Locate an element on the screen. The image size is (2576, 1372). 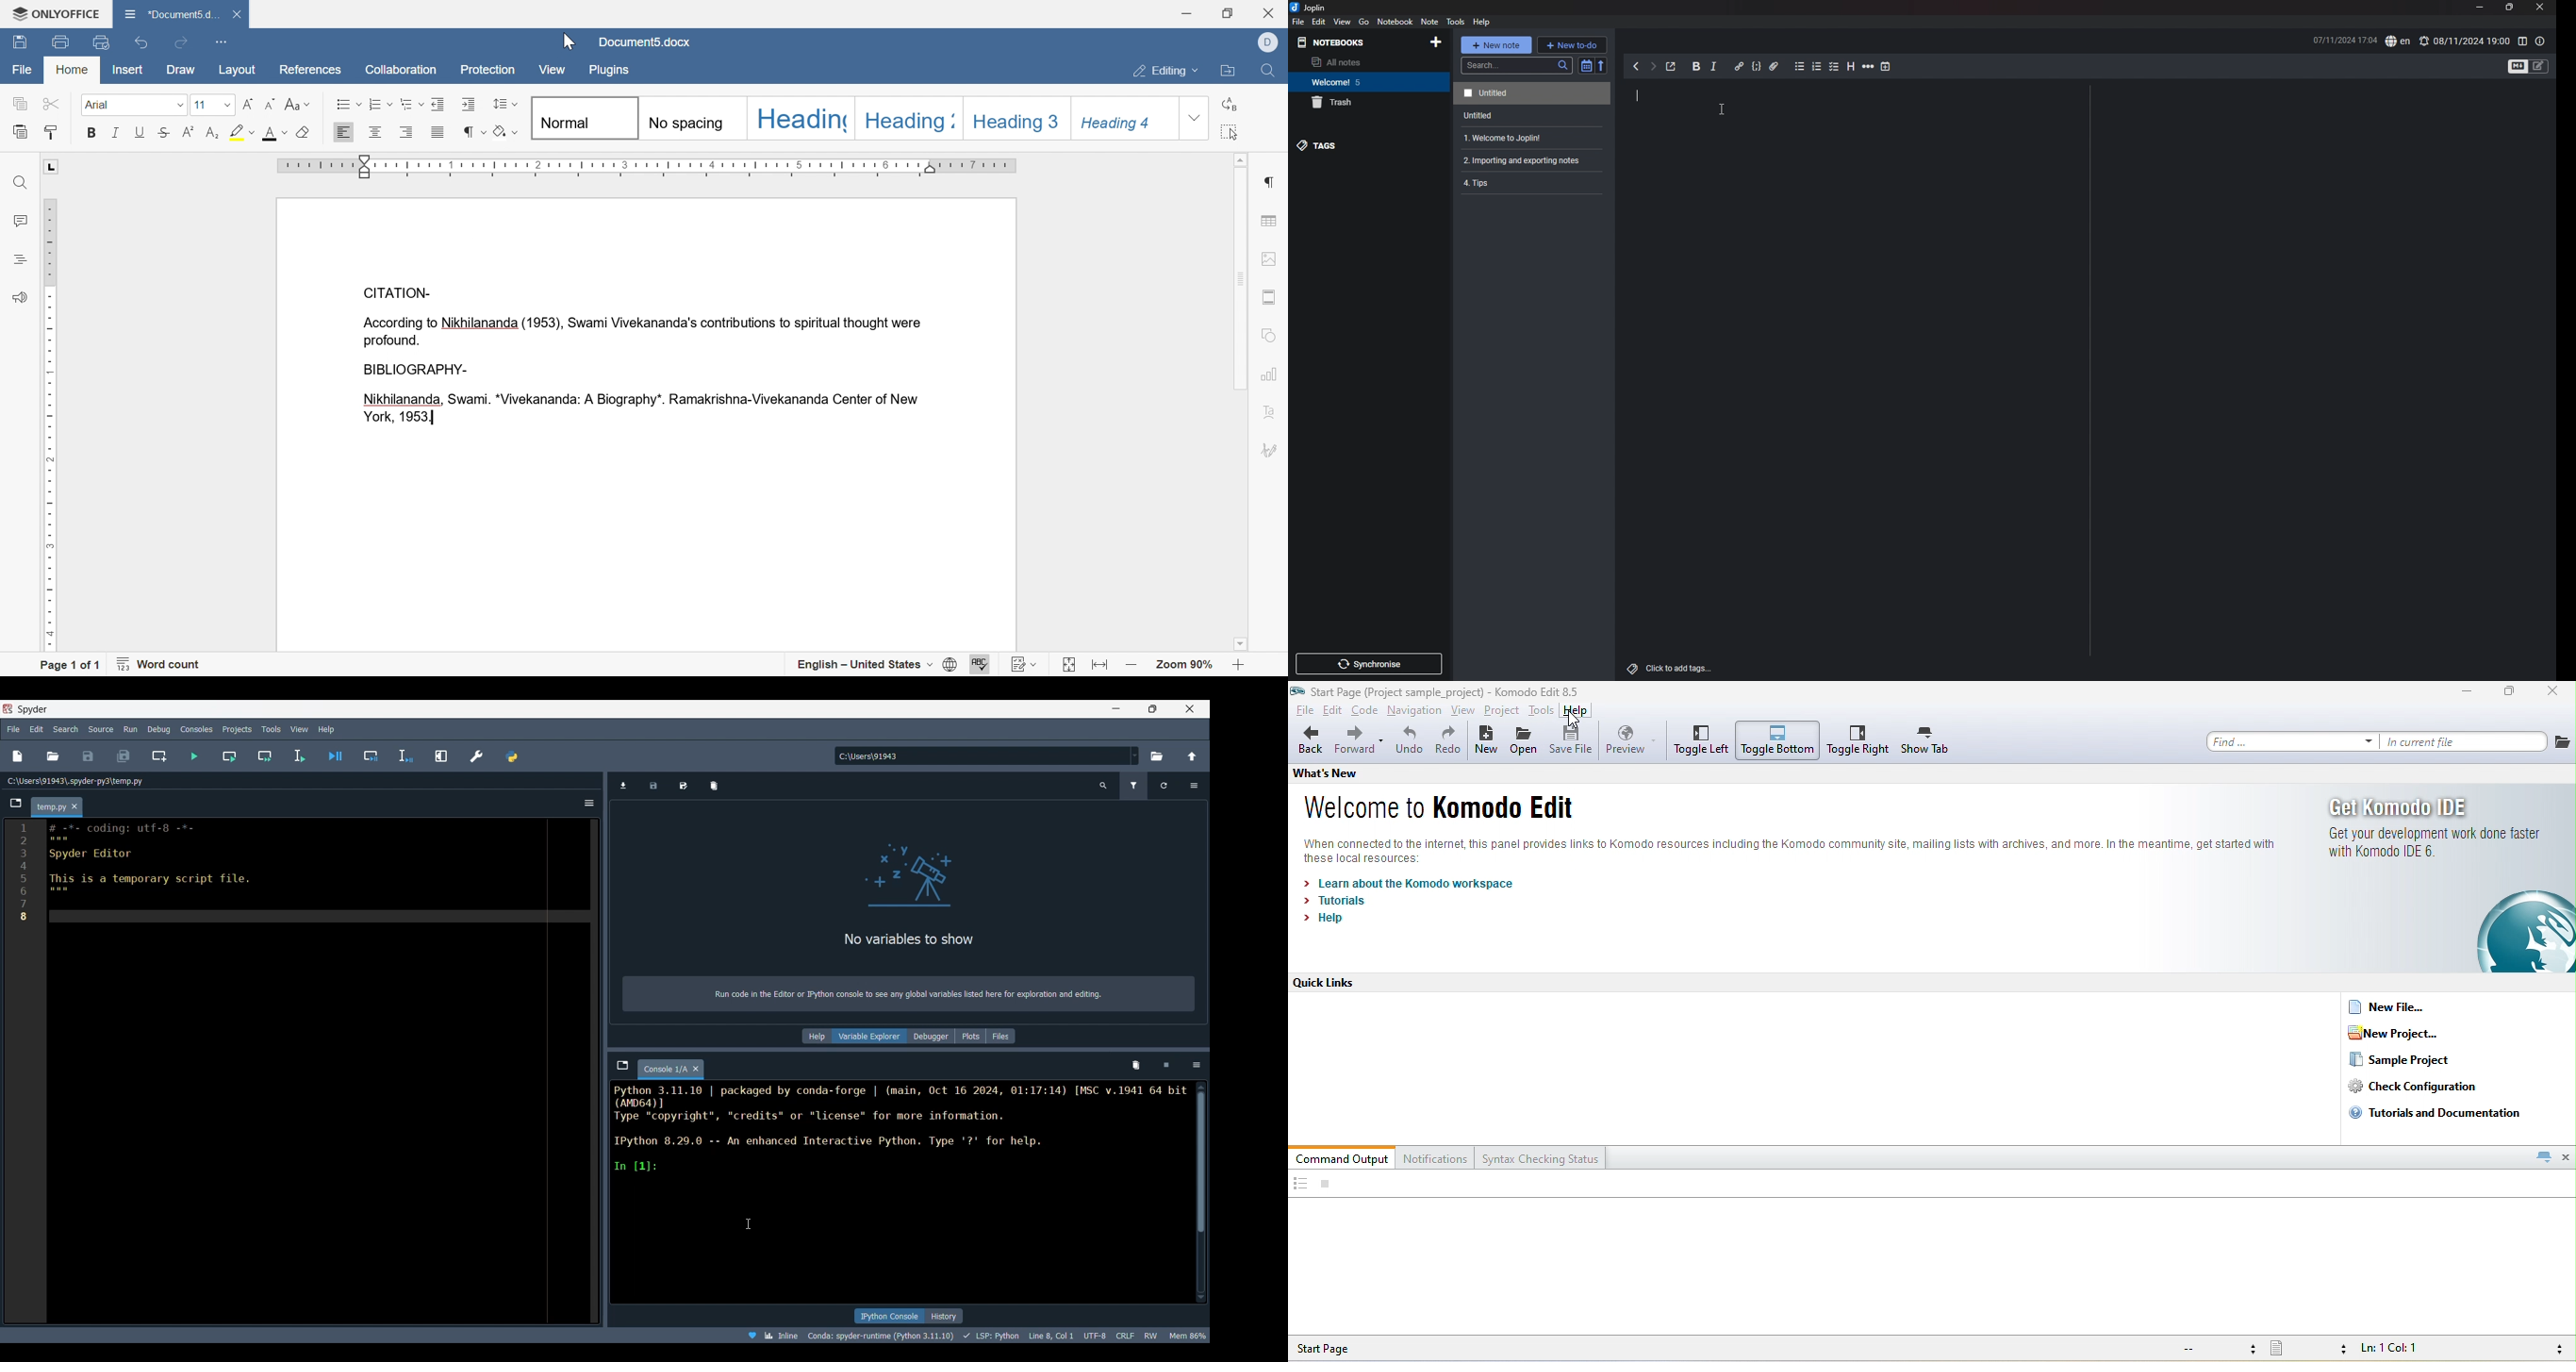
forward is located at coordinates (1654, 67).